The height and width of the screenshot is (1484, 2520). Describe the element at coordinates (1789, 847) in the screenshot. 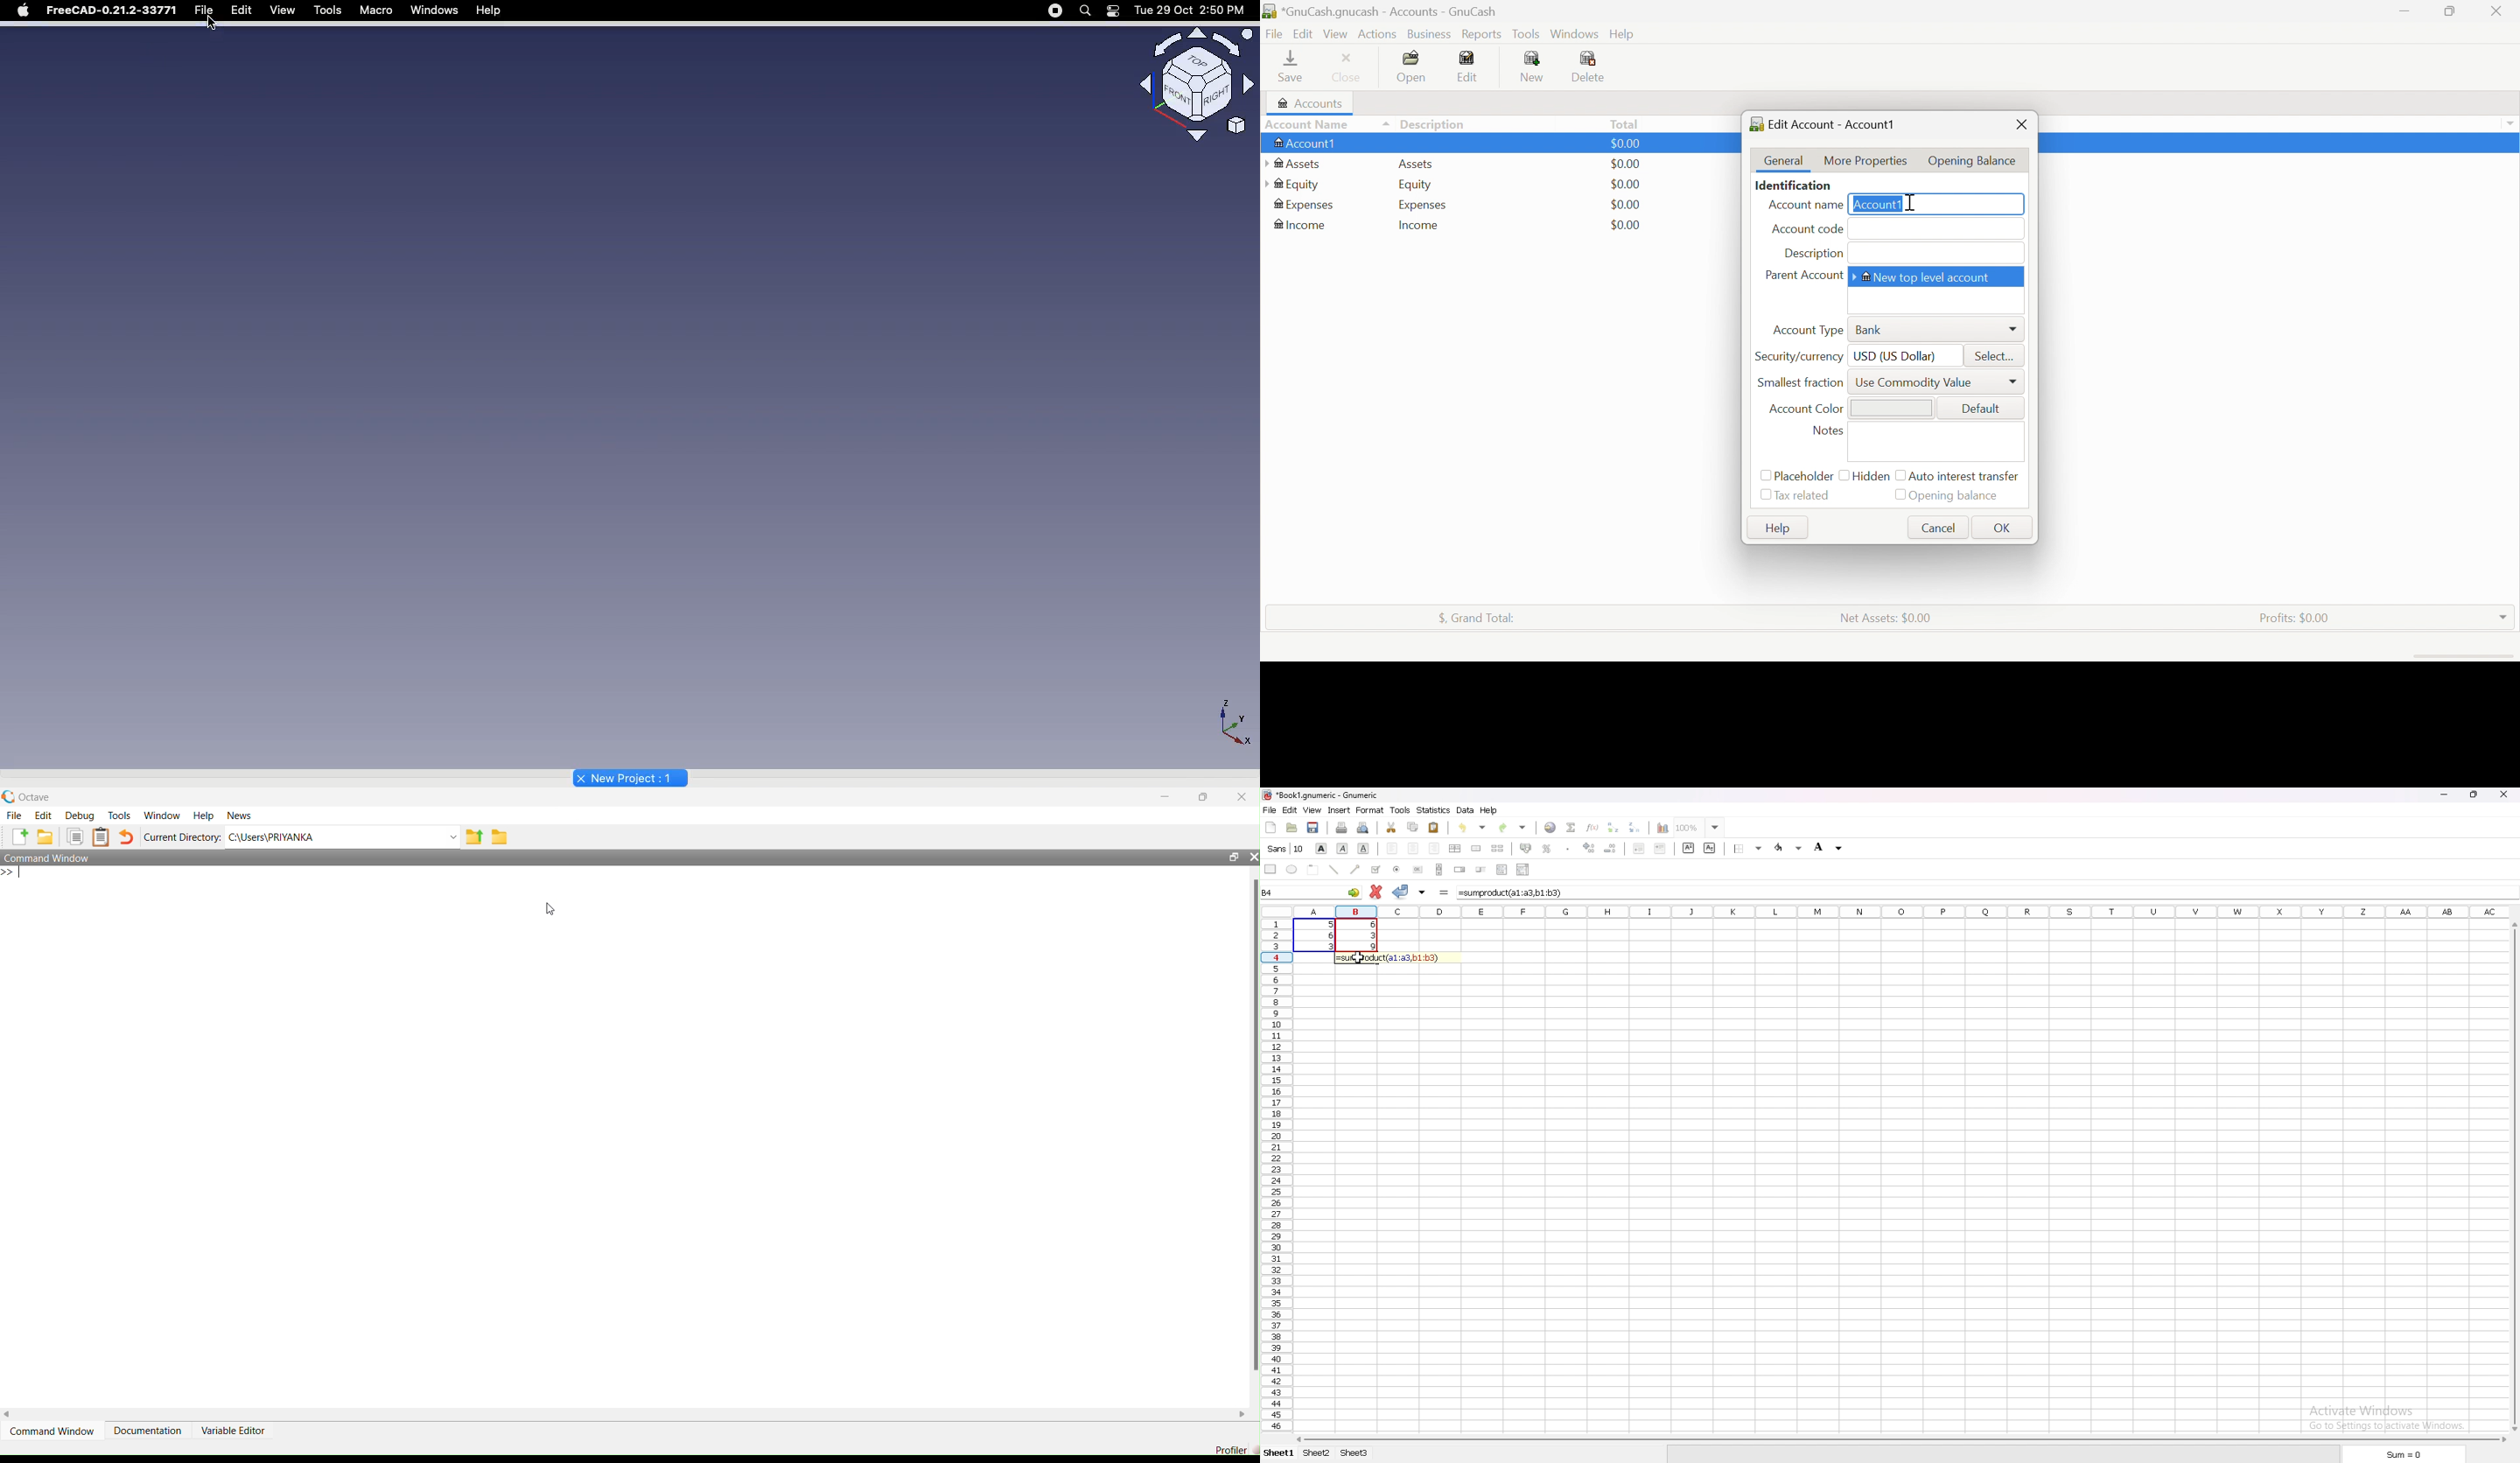

I see `background` at that location.